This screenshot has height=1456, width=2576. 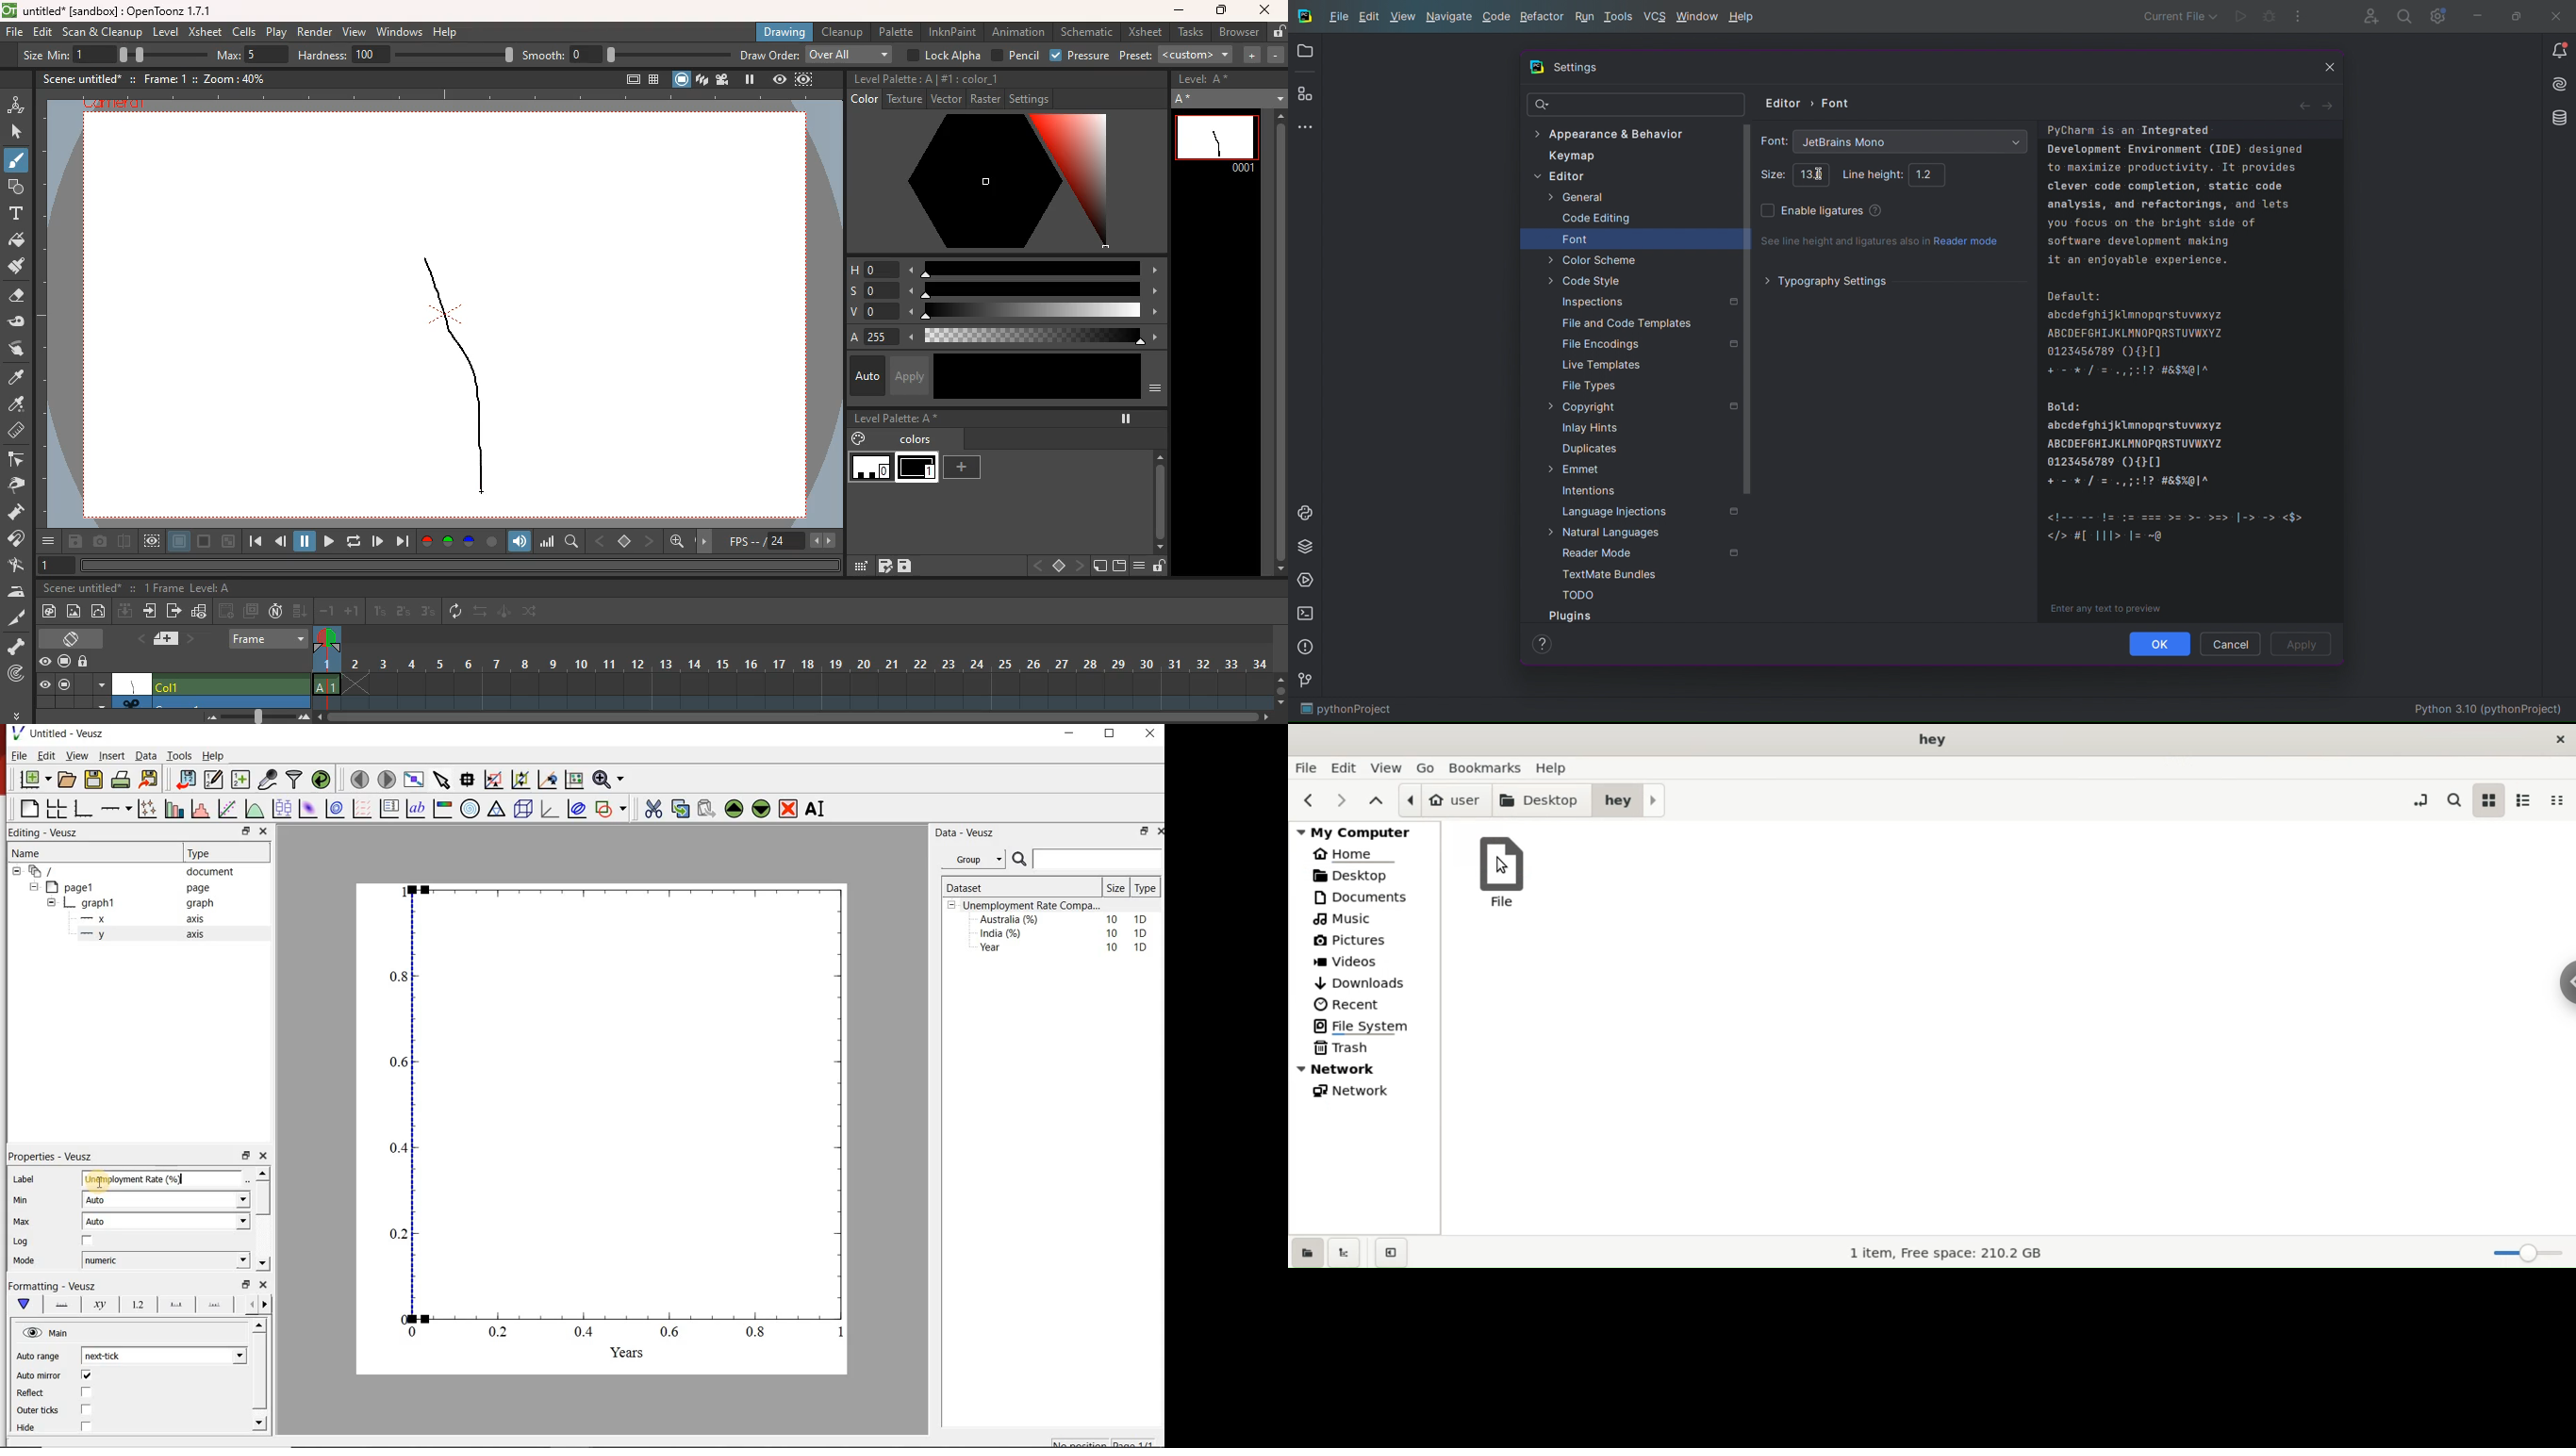 What do you see at coordinates (471, 809) in the screenshot?
I see `polar graph` at bounding box center [471, 809].